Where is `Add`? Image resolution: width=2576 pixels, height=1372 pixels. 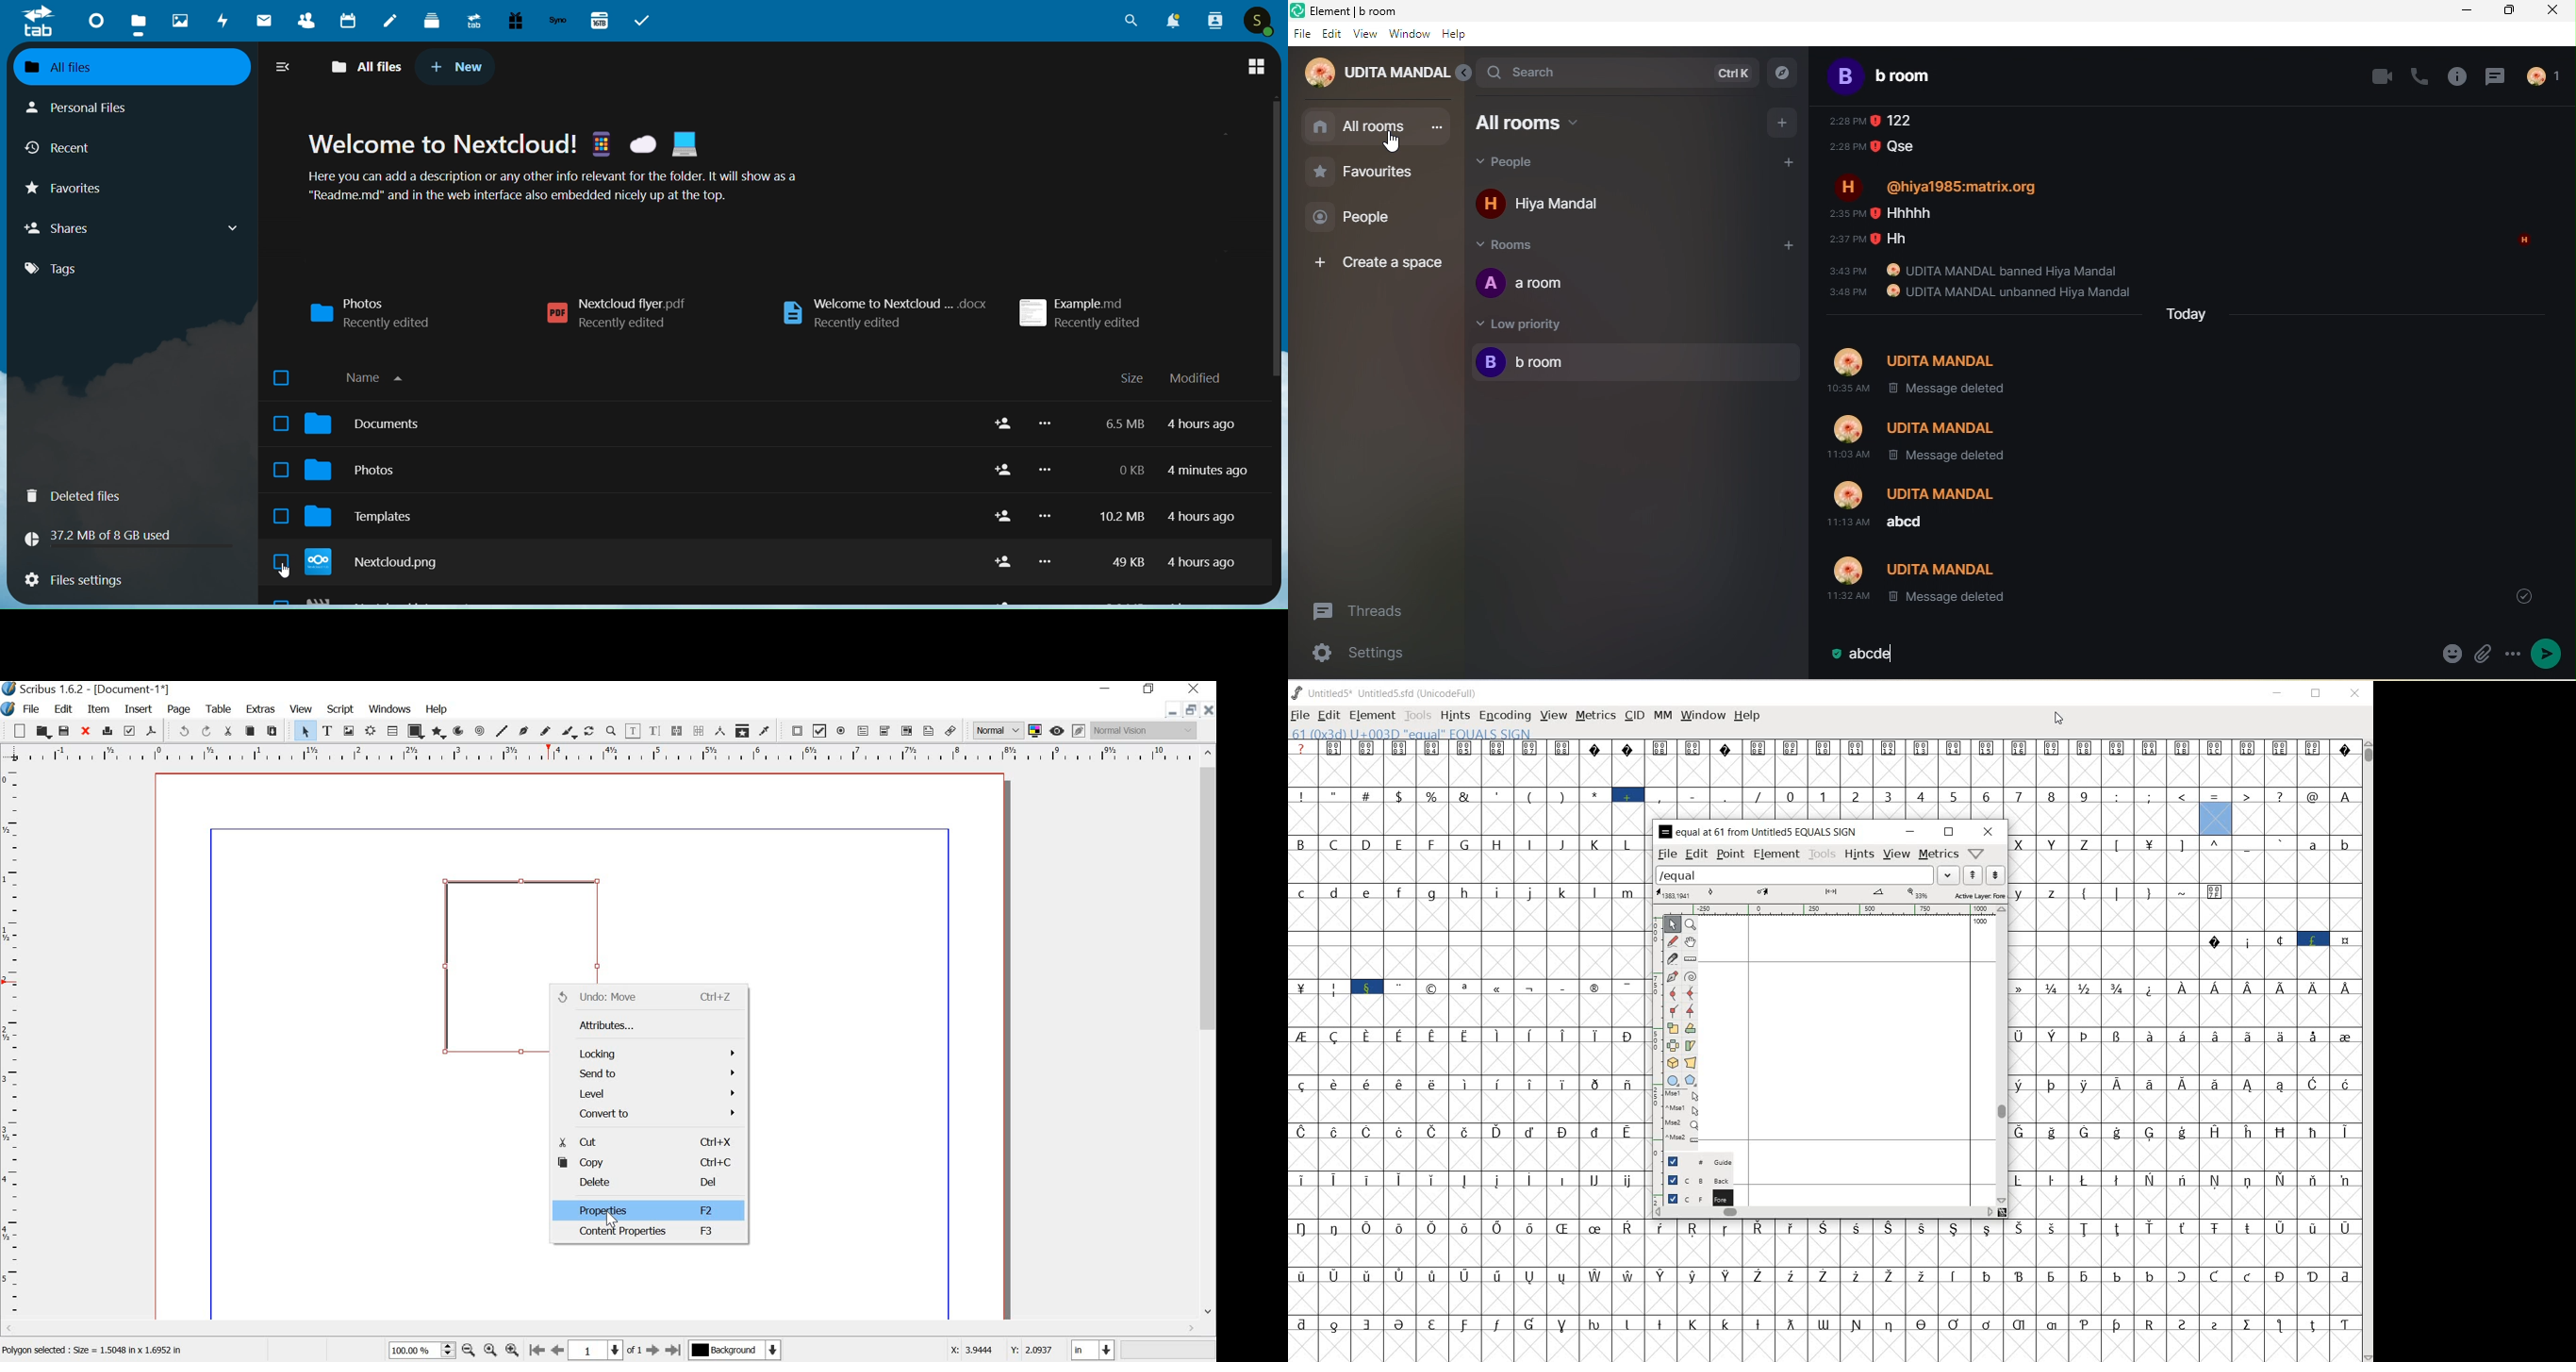
Add is located at coordinates (1004, 562).